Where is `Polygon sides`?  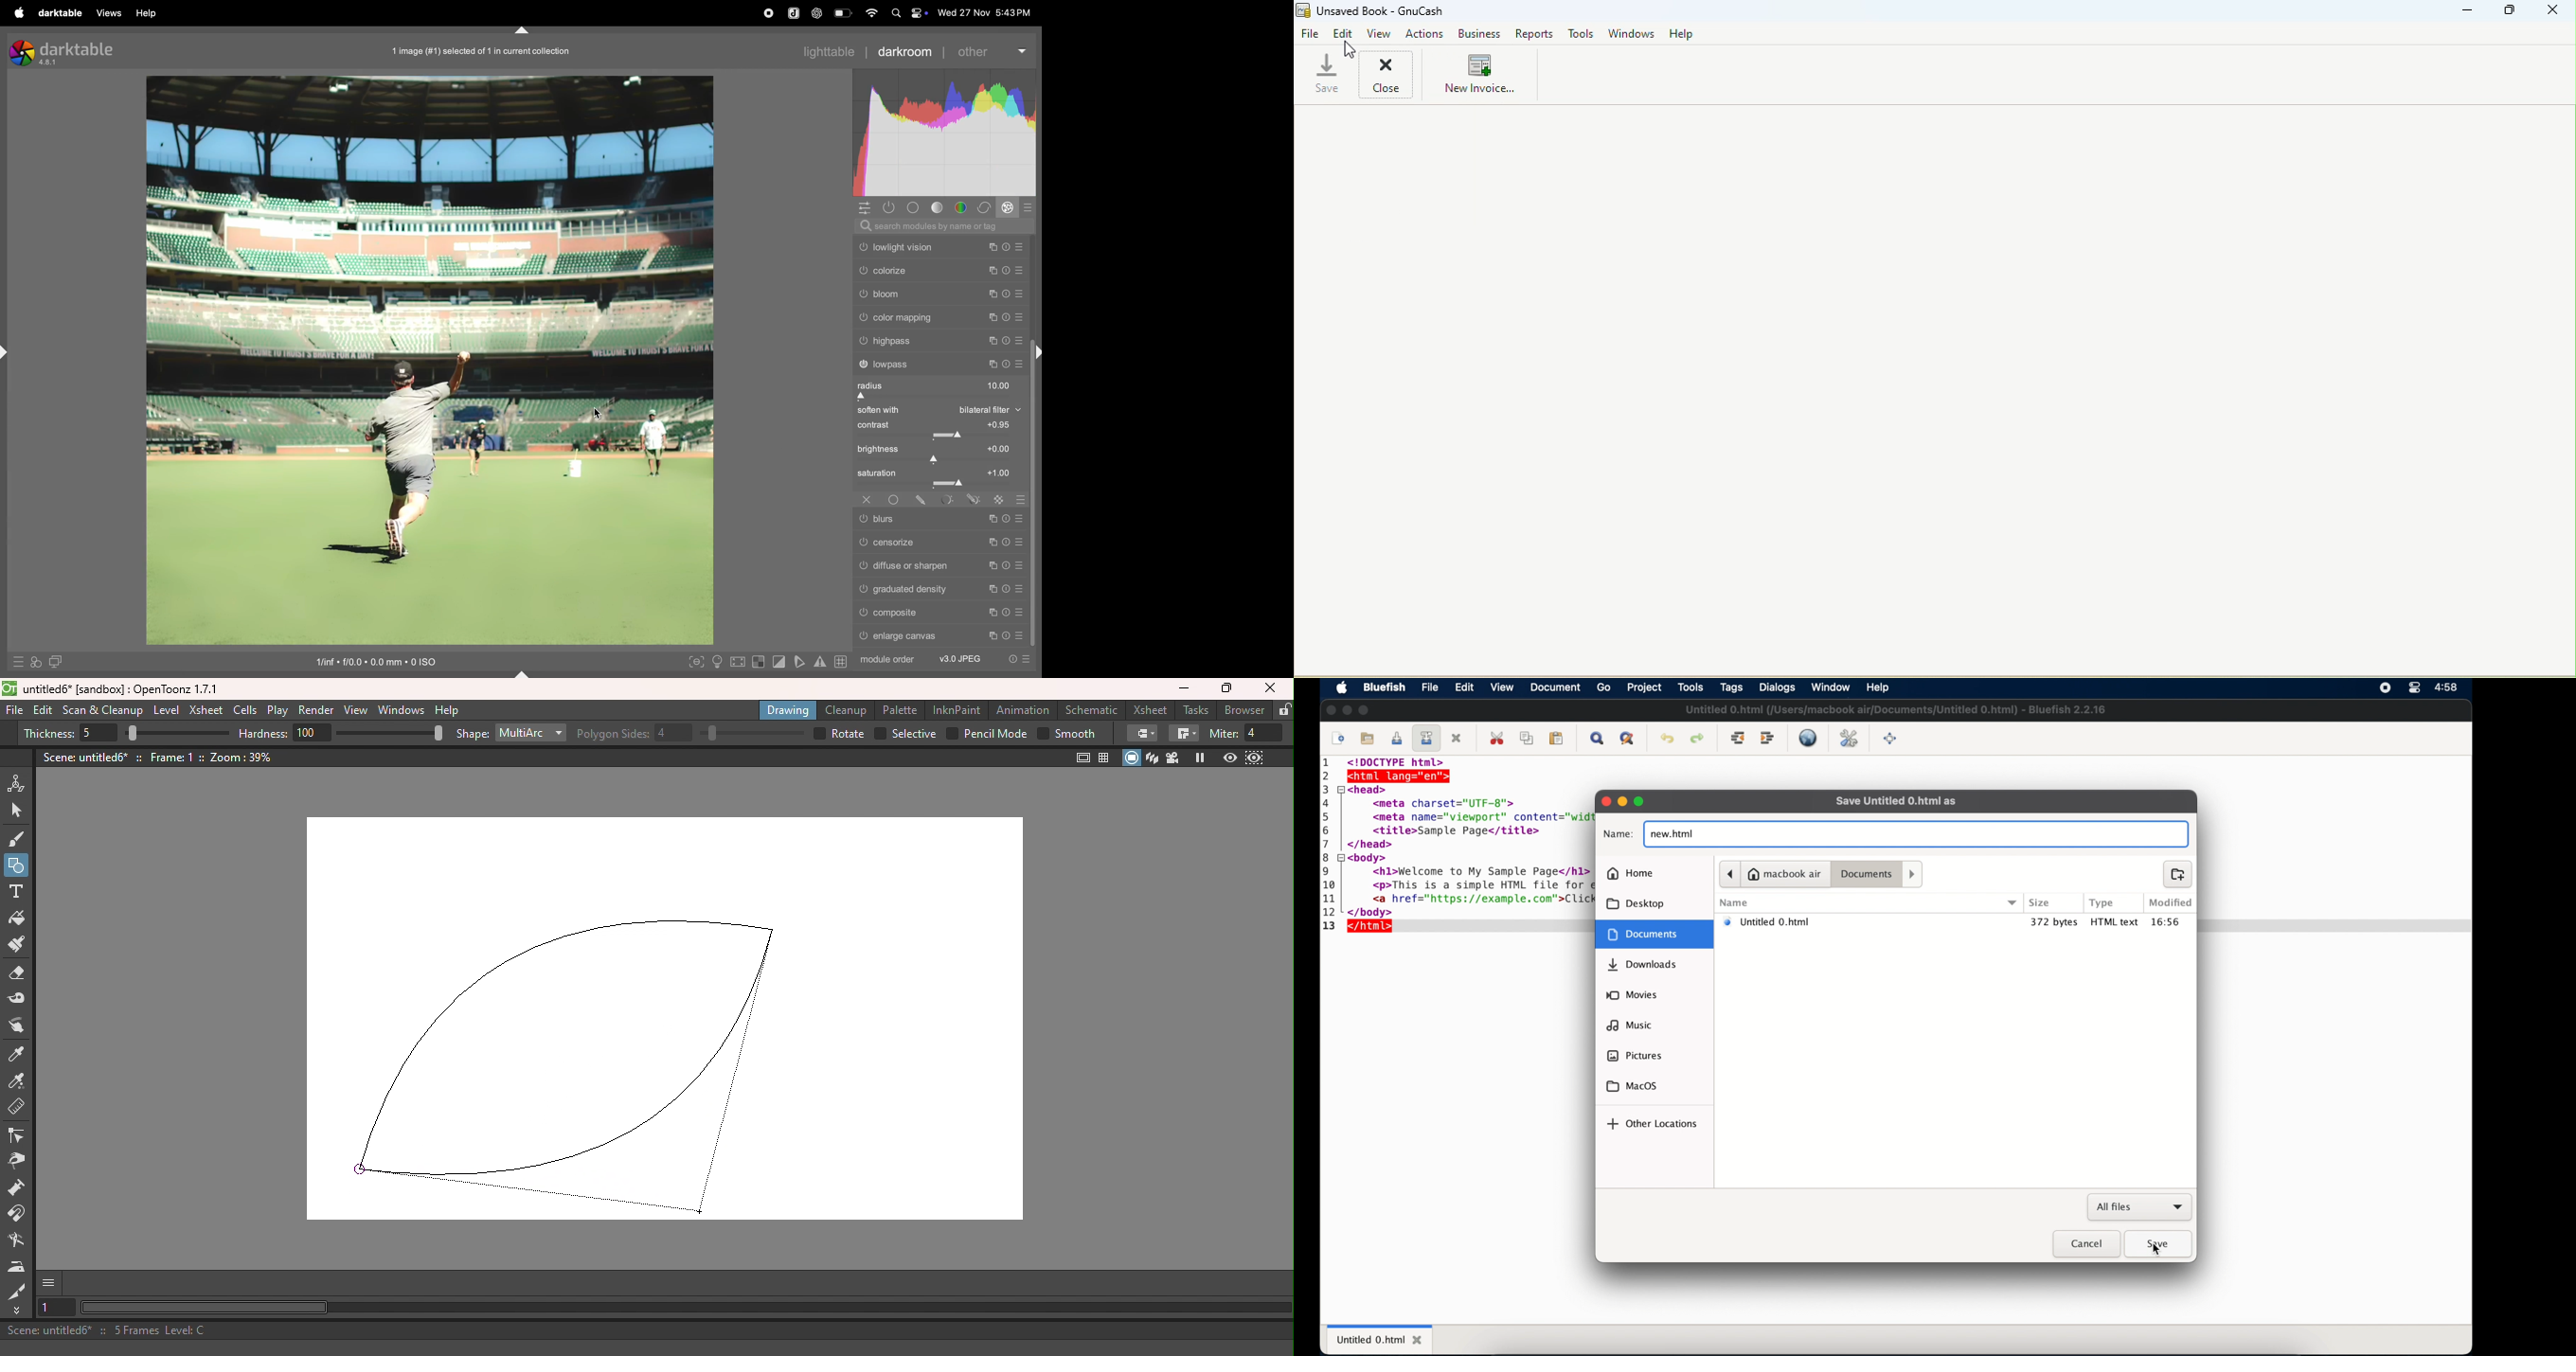 Polygon sides is located at coordinates (635, 731).